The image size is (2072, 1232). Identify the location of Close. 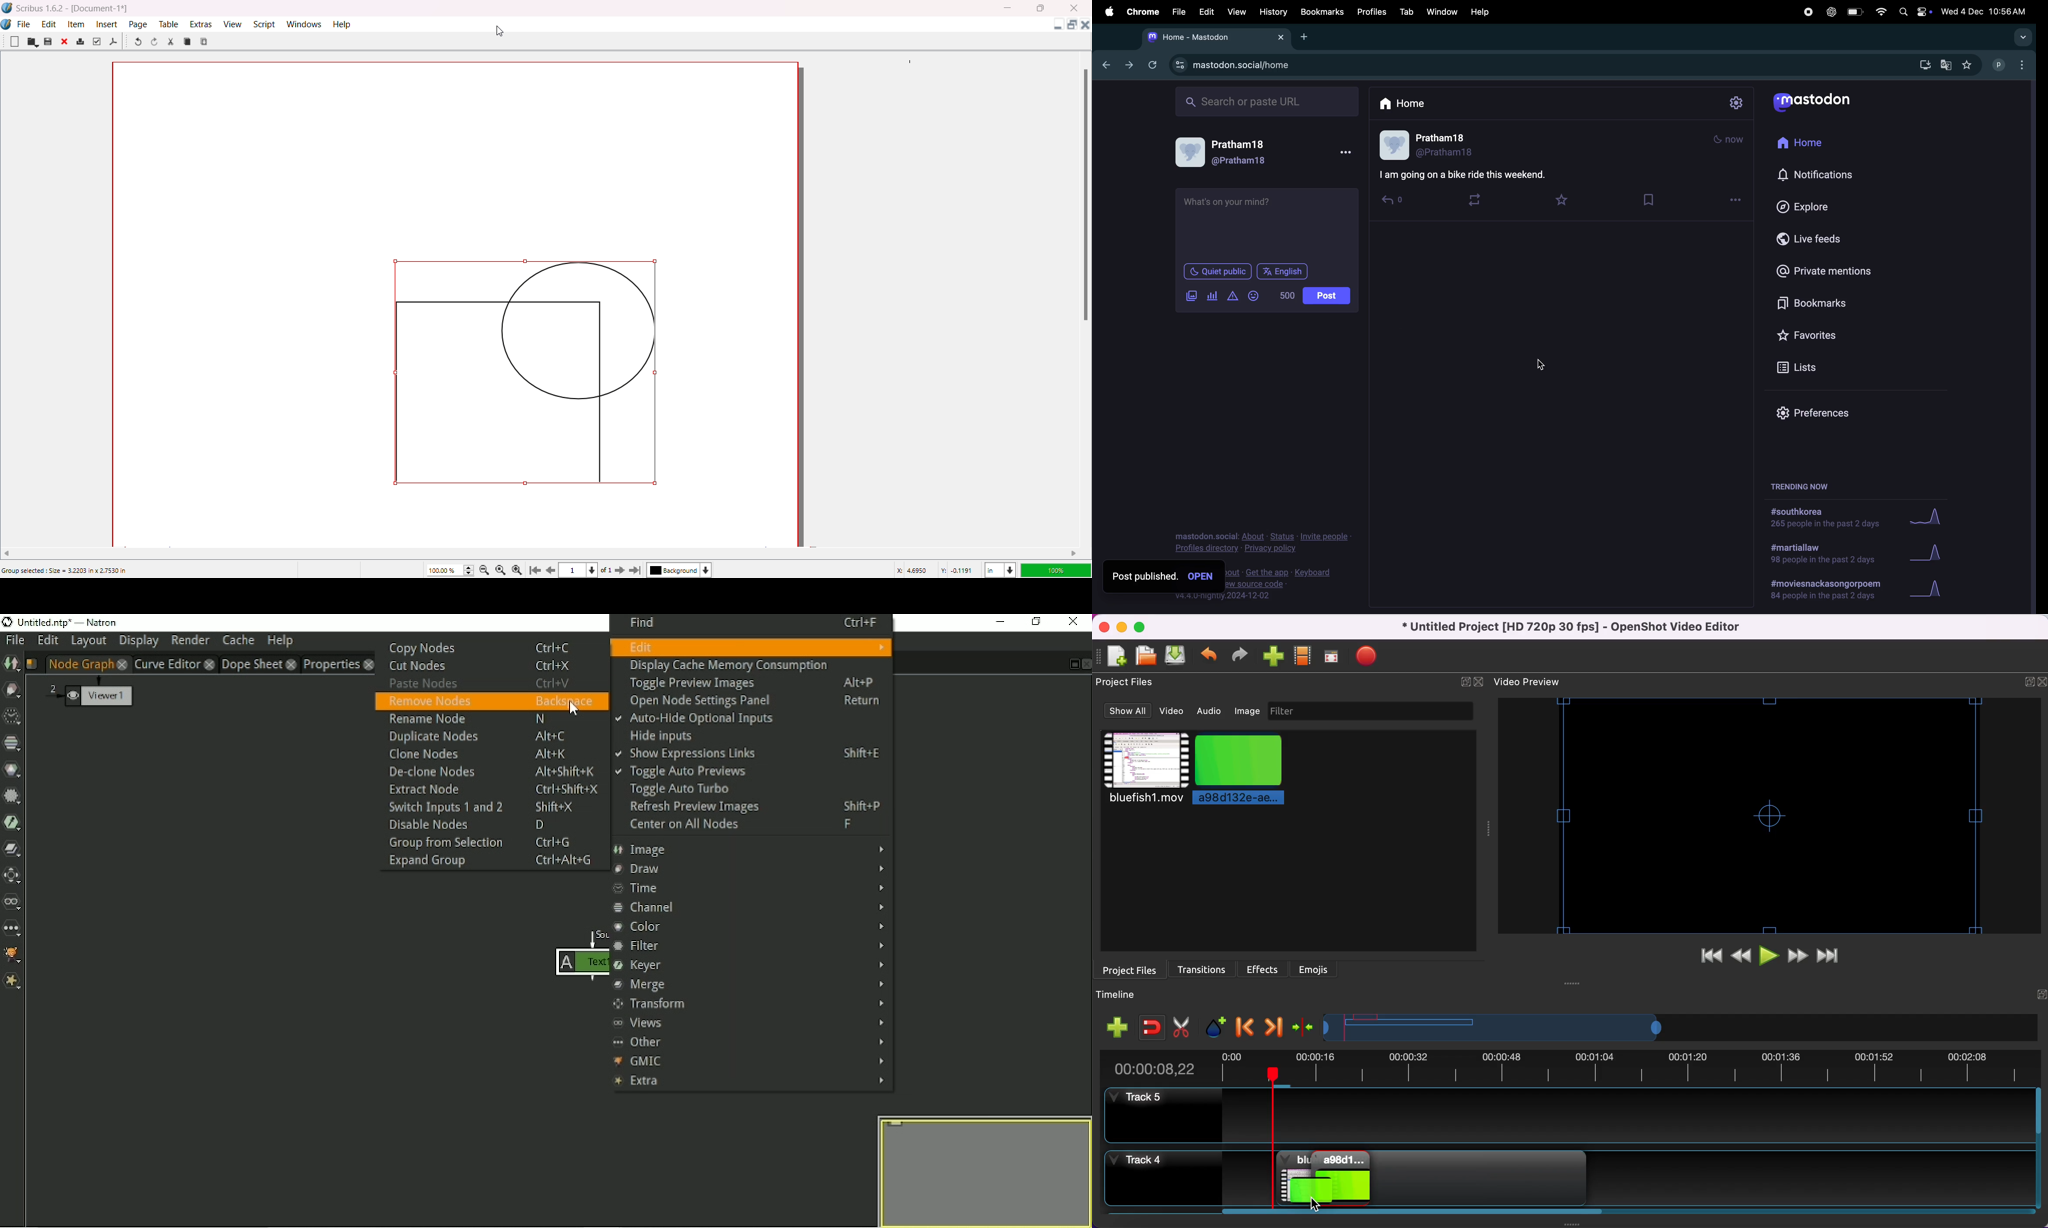
(65, 43).